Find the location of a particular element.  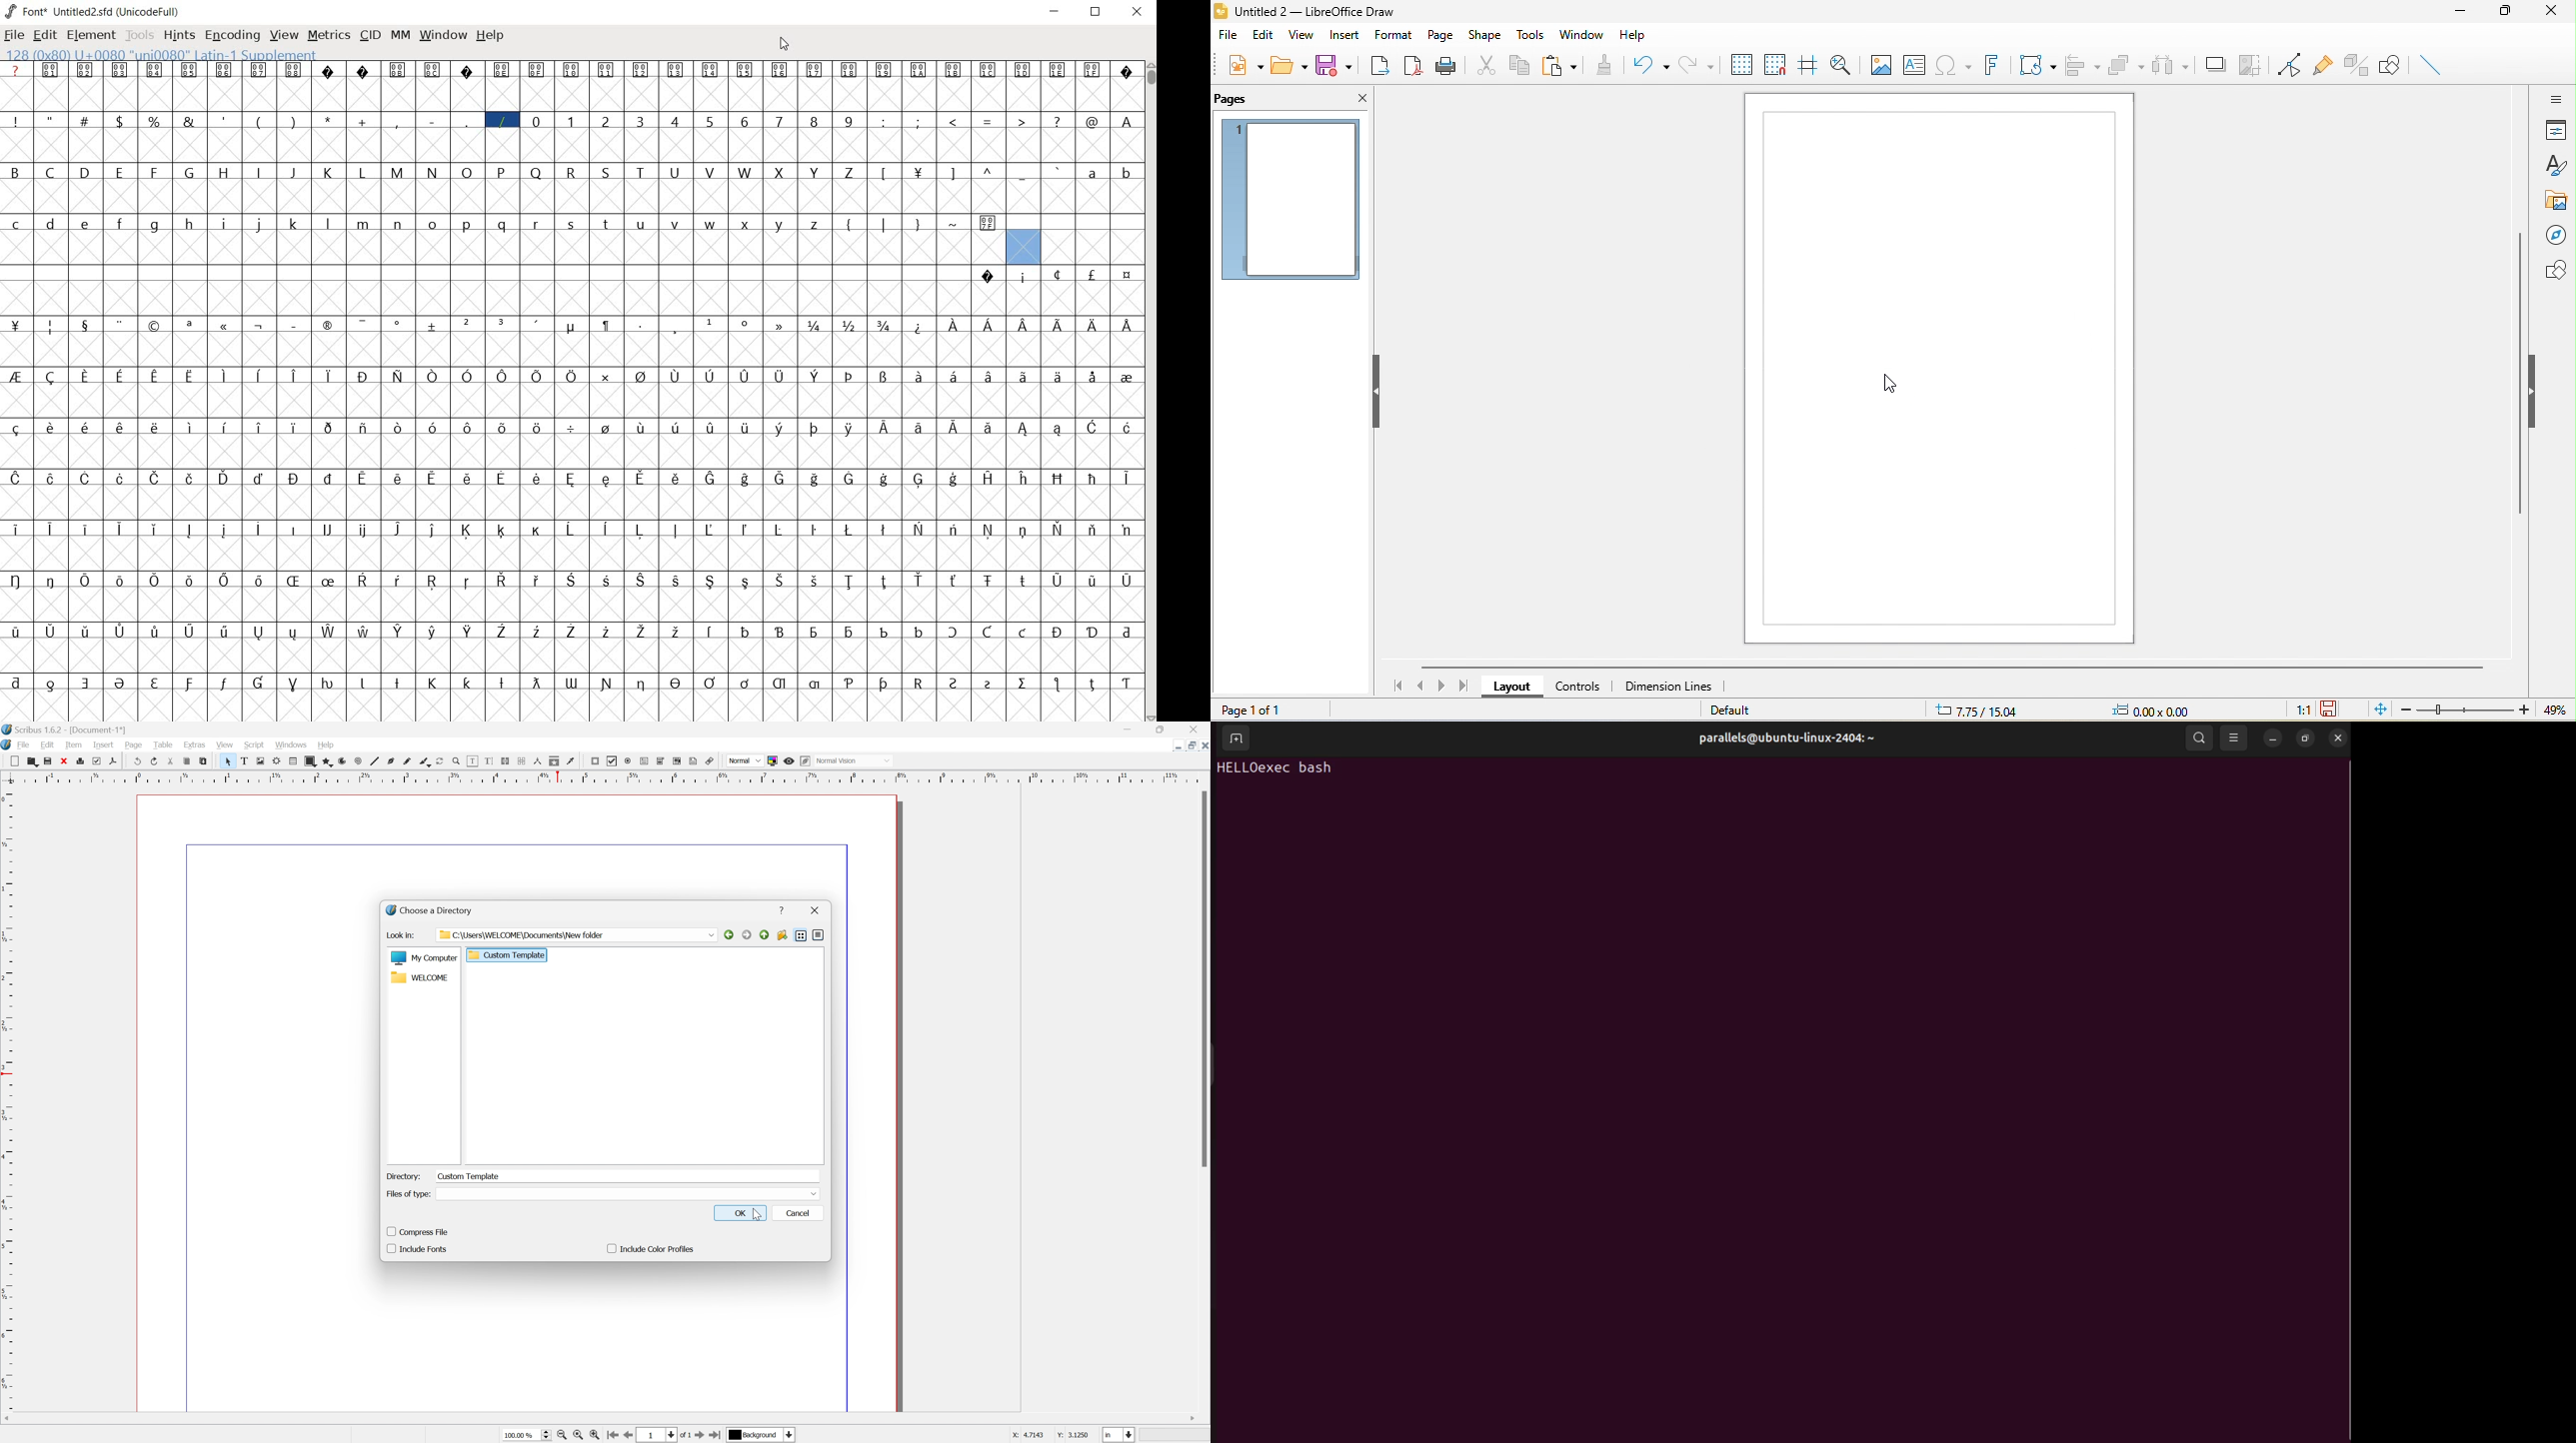

glyph is located at coordinates (745, 529).